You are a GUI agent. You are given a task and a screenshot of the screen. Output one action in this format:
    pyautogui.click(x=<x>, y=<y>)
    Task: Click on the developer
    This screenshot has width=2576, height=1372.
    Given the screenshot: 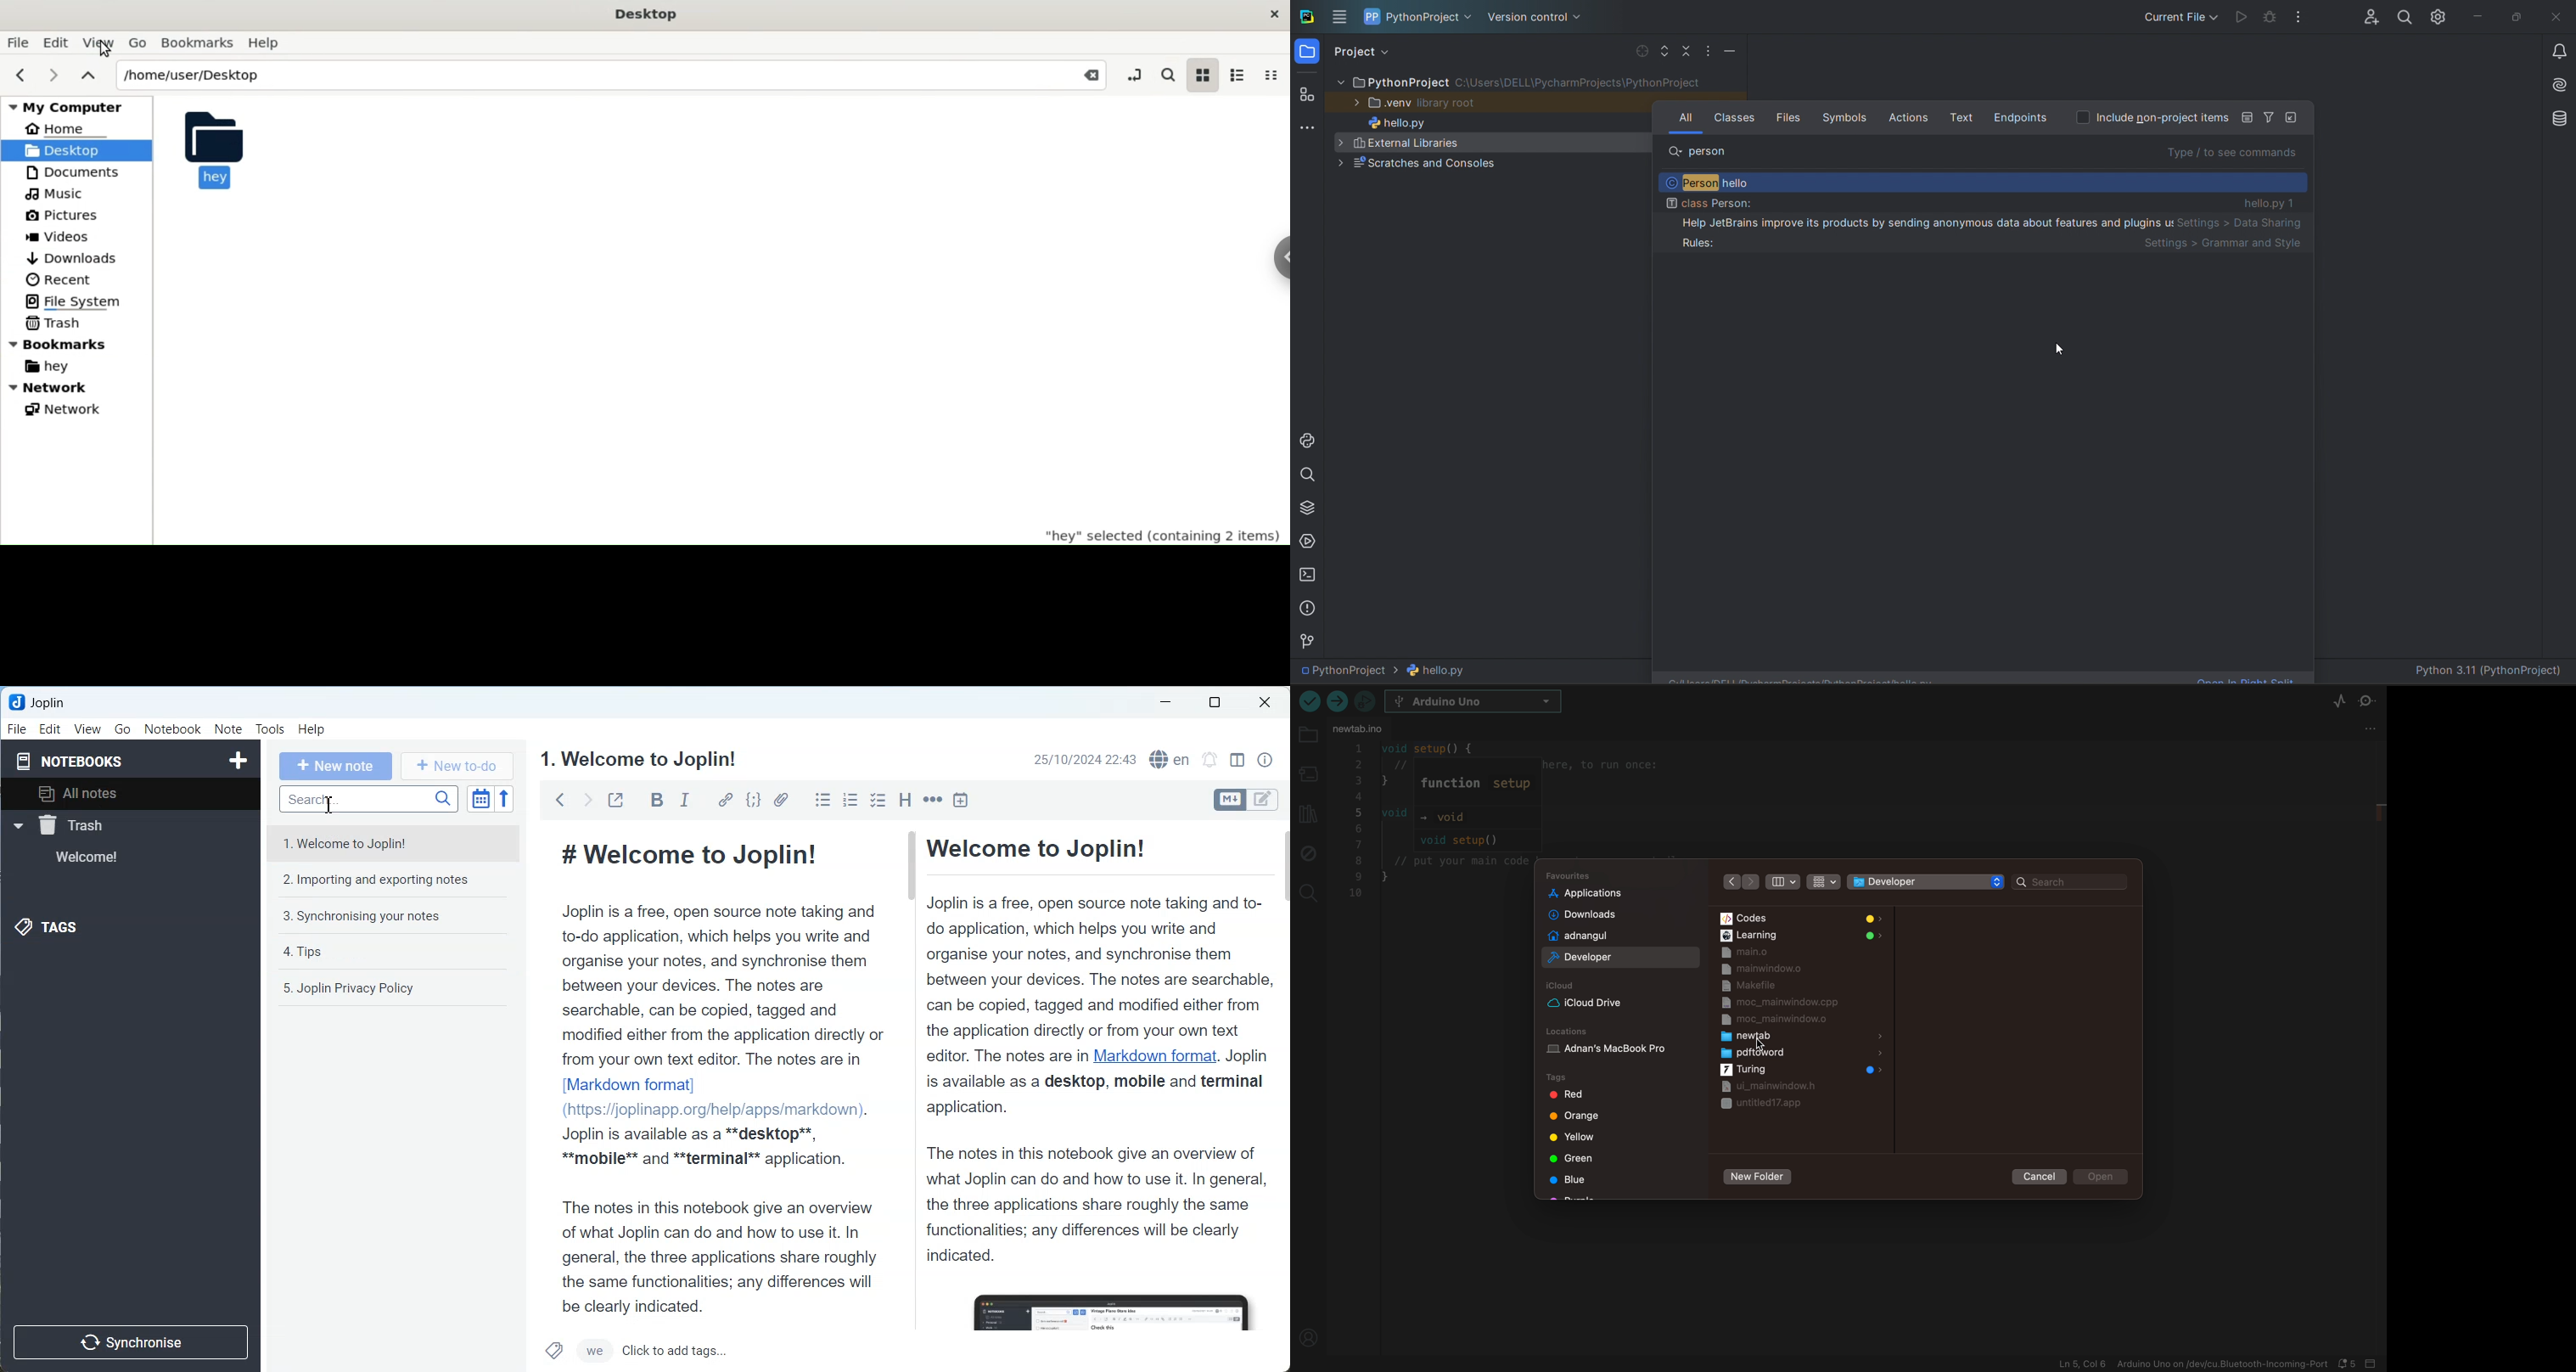 What is the action you would take?
    pyautogui.click(x=1606, y=959)
    